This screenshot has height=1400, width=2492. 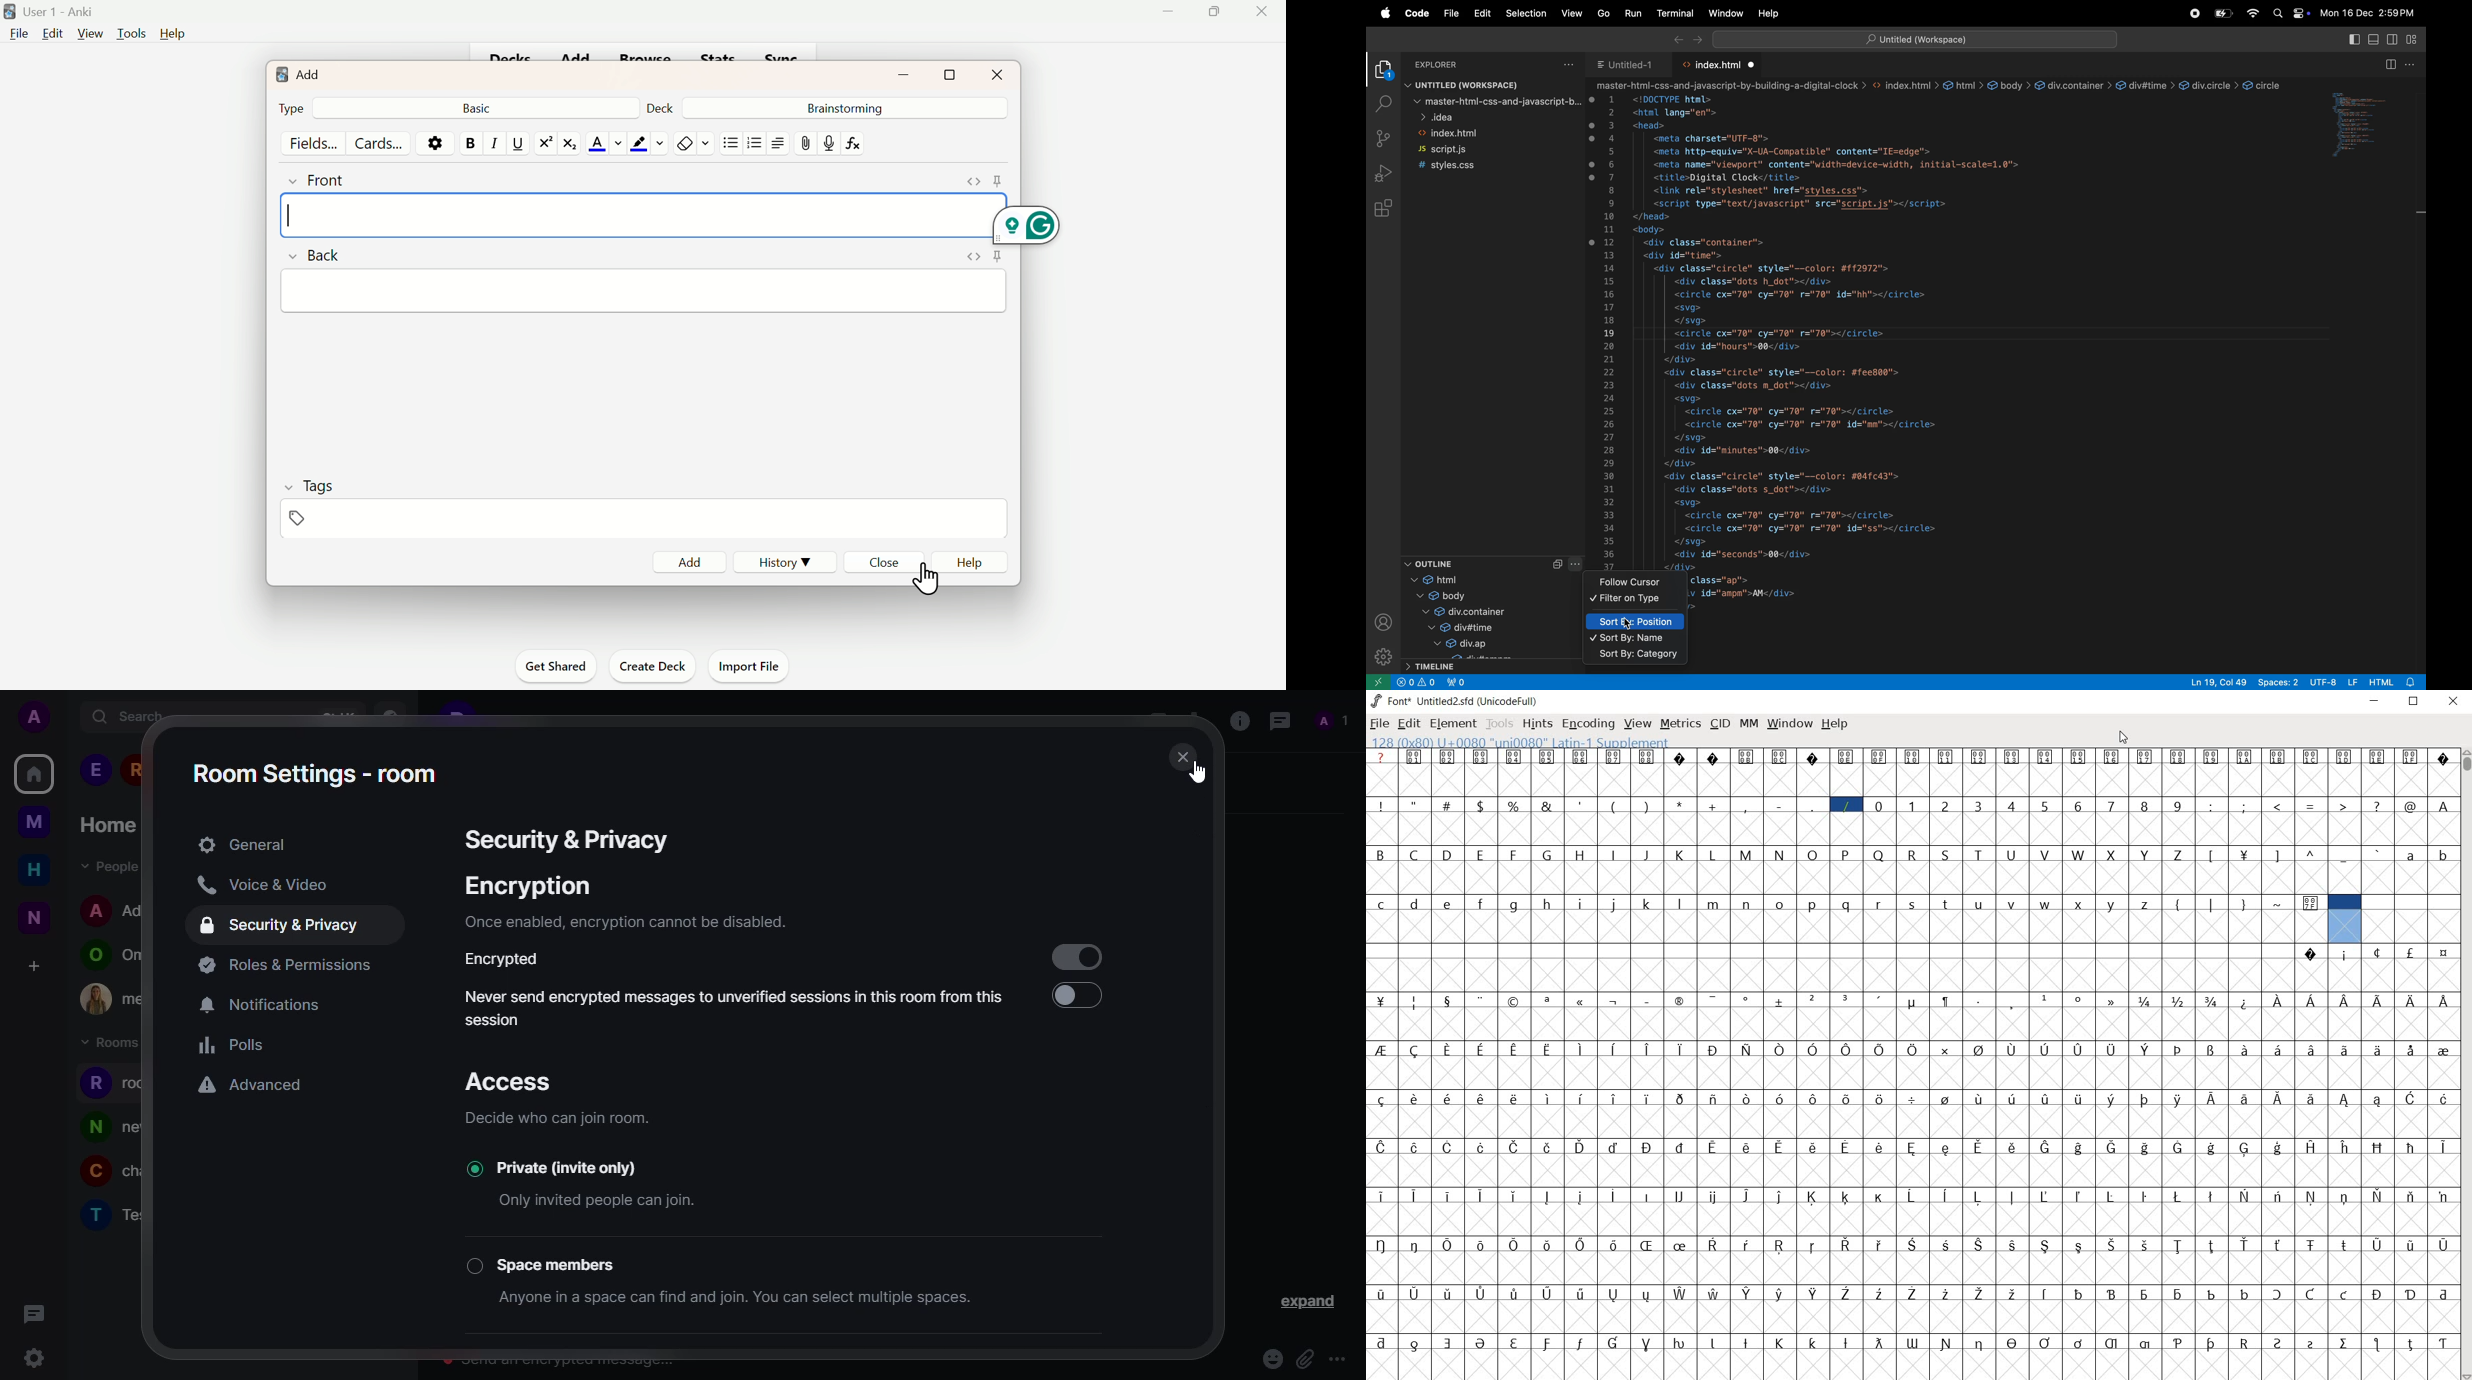 What do you see at coordinates (2145, 1196) in the screenshot?
I see `Symbol` at bounding box center [2145, 1196].